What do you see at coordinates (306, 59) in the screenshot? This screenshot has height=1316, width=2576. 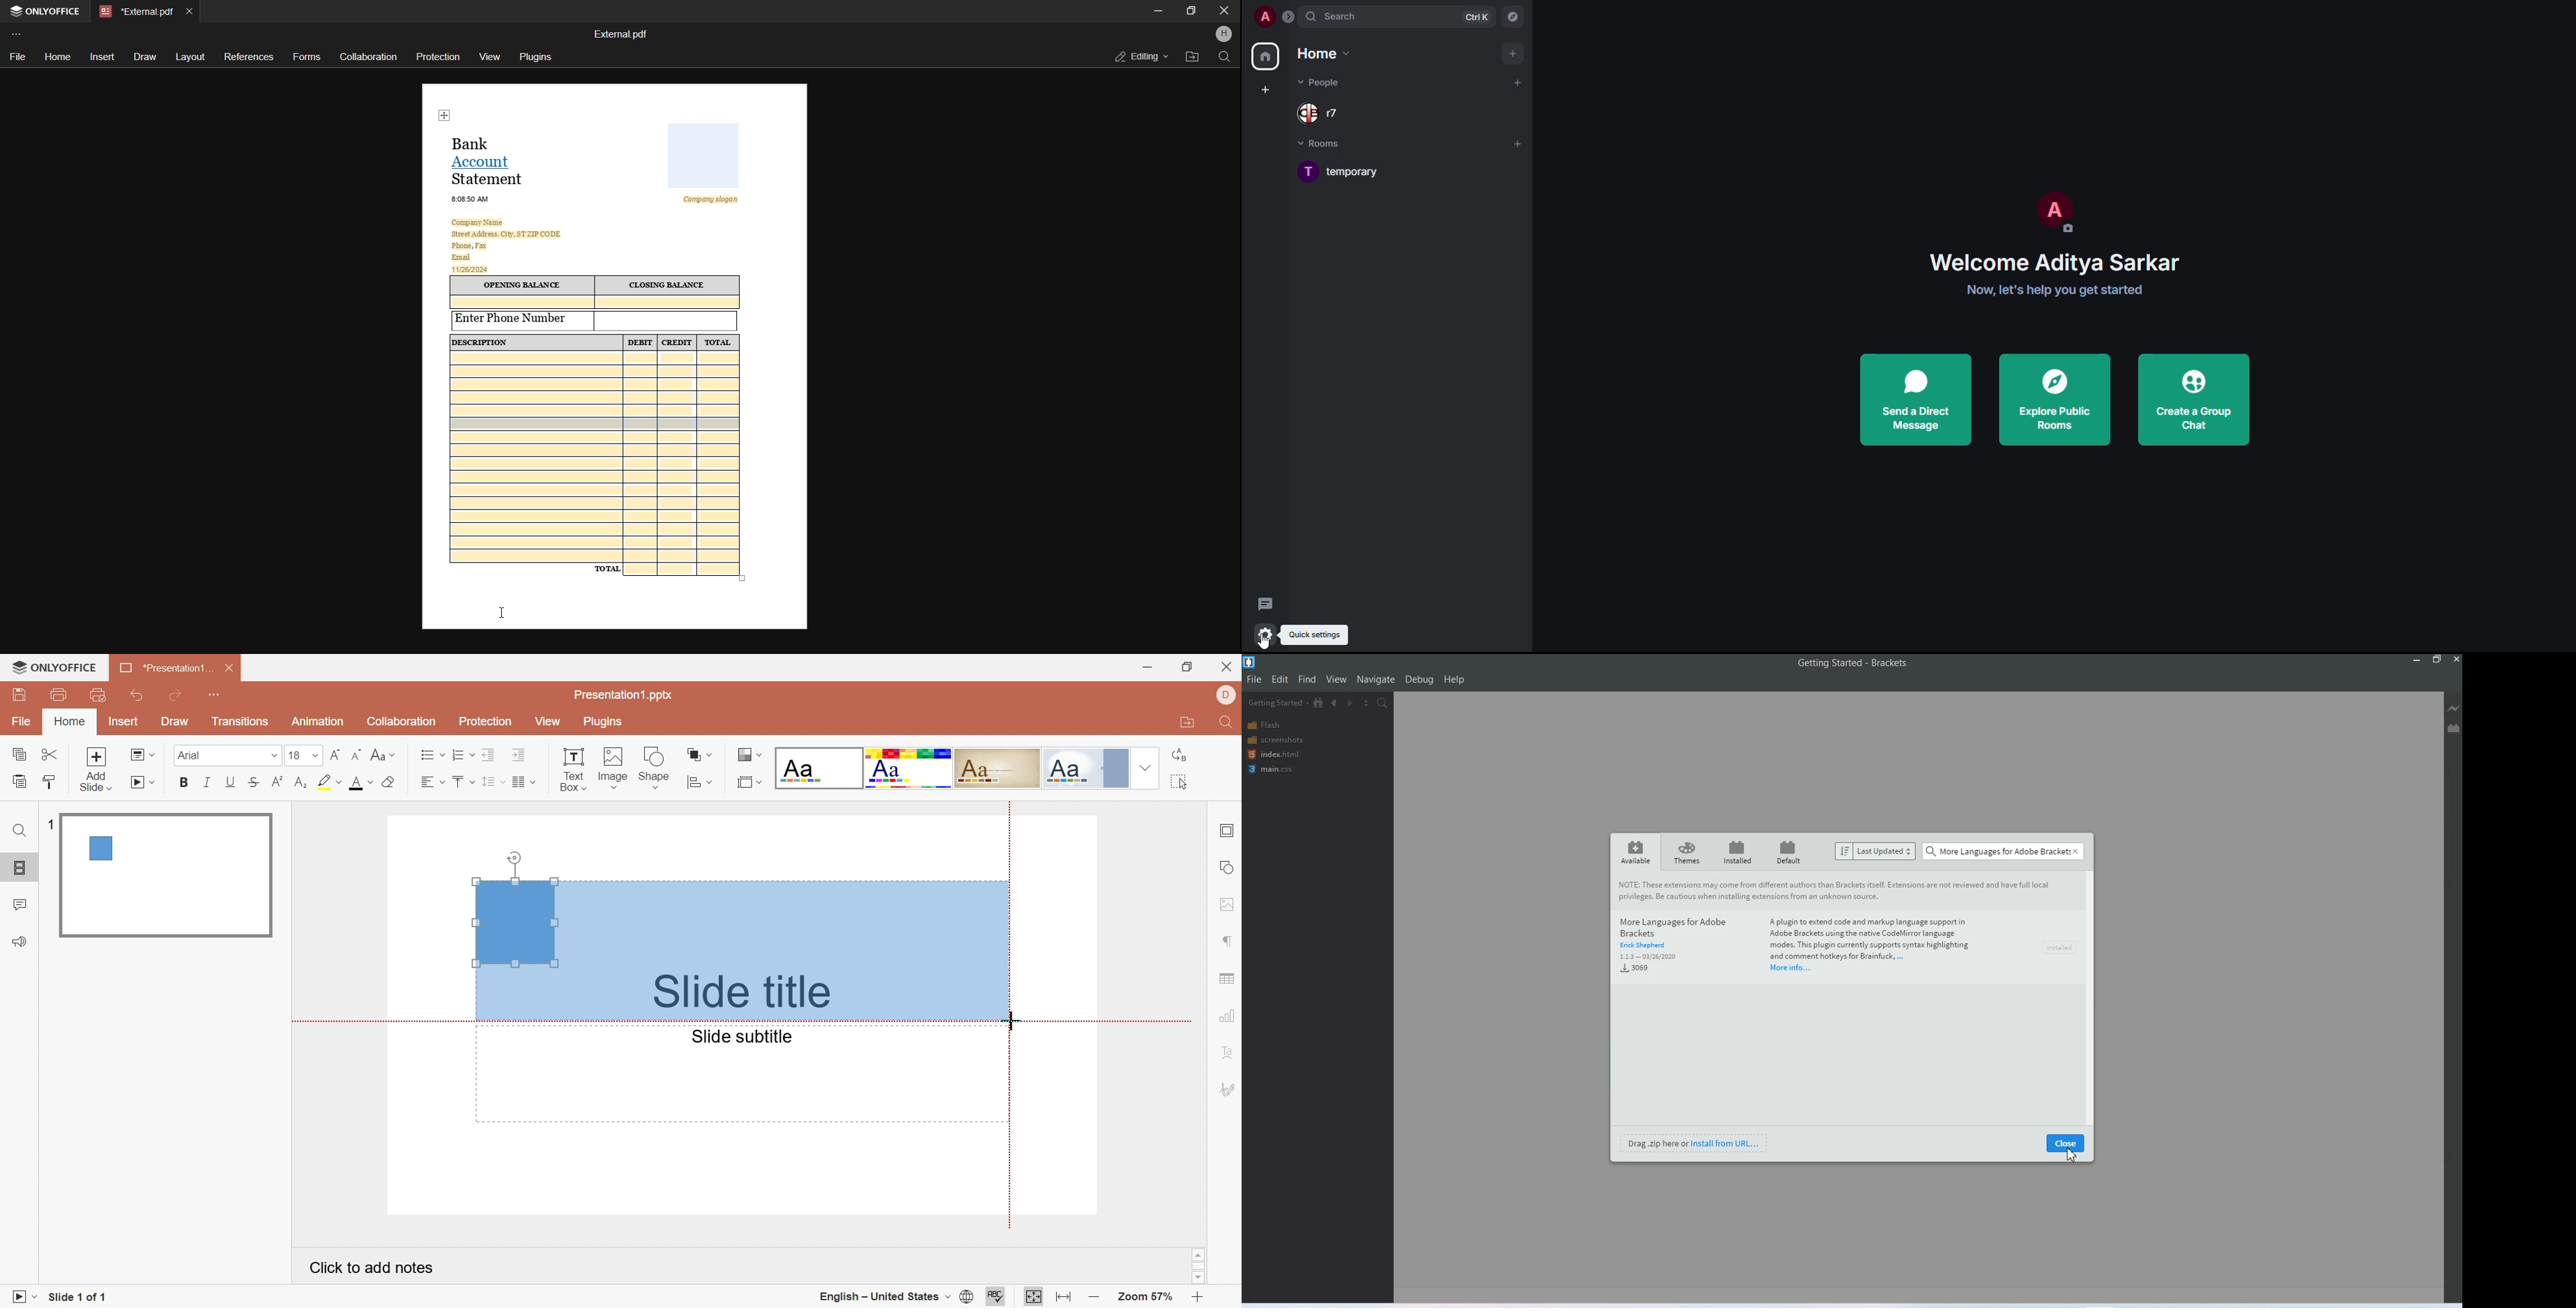 I see `forms` at bounding box center [306, 59].